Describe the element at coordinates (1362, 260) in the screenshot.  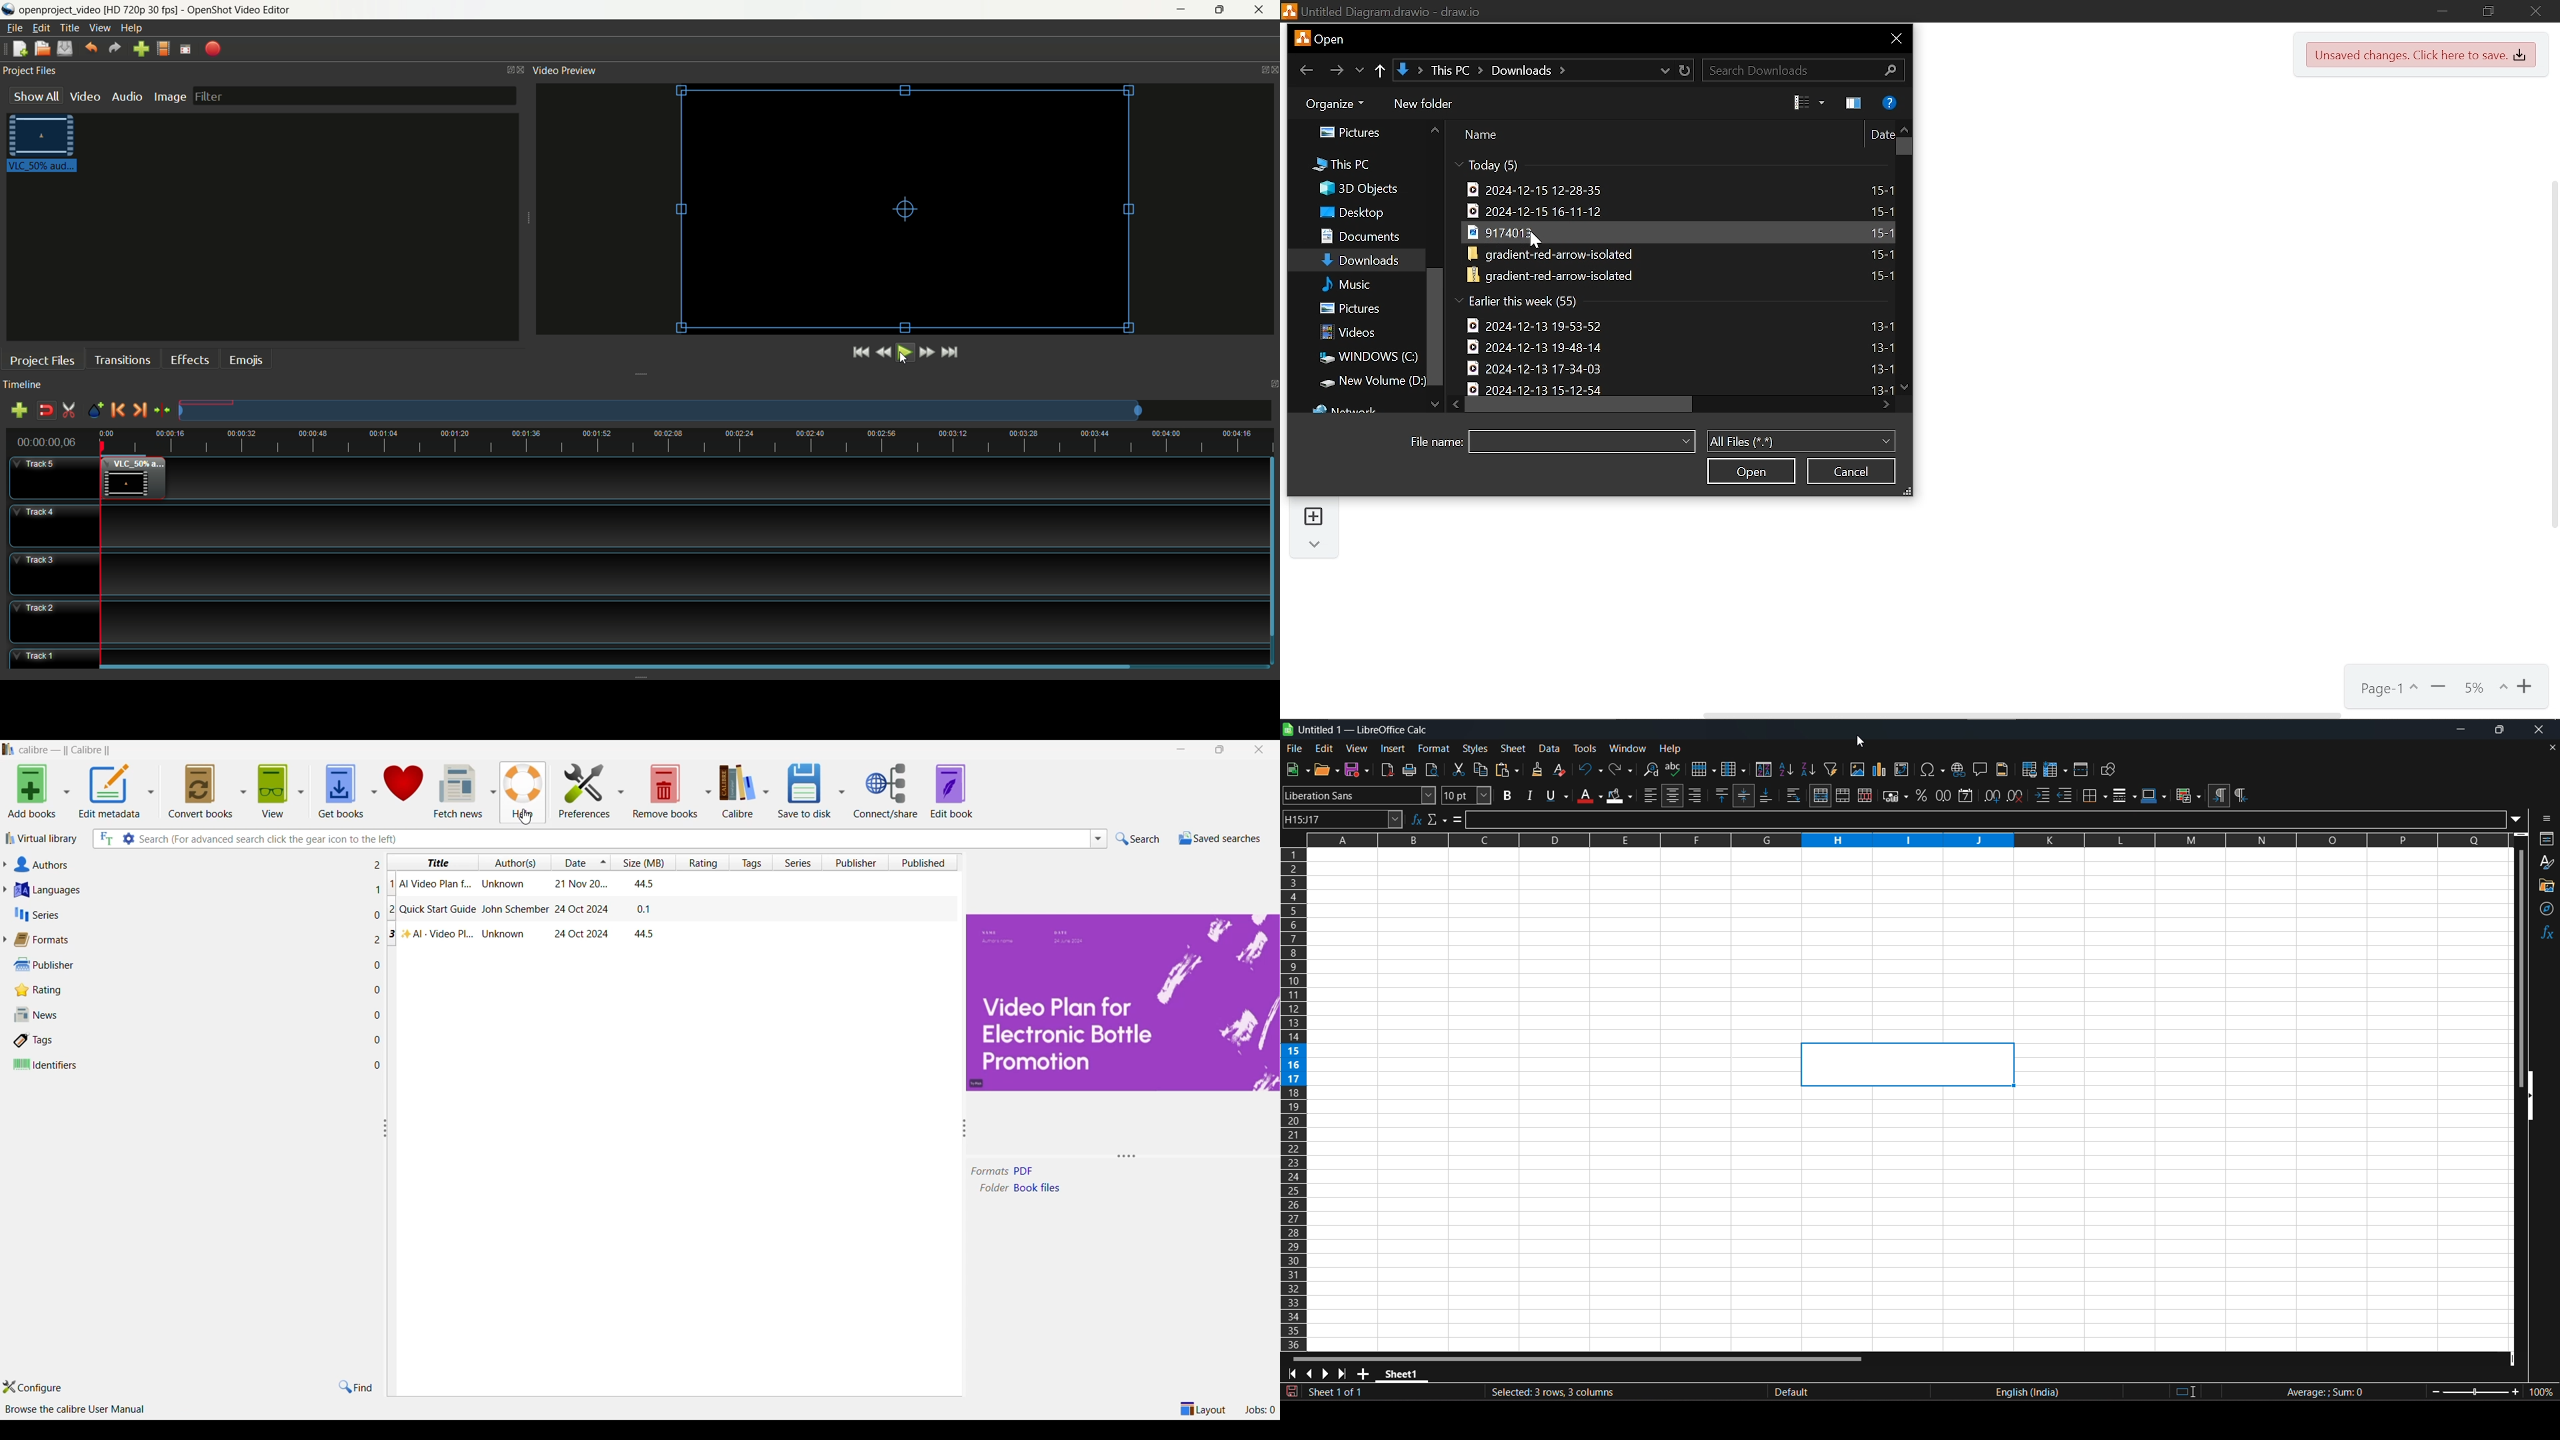
I see `downloads` at that location.